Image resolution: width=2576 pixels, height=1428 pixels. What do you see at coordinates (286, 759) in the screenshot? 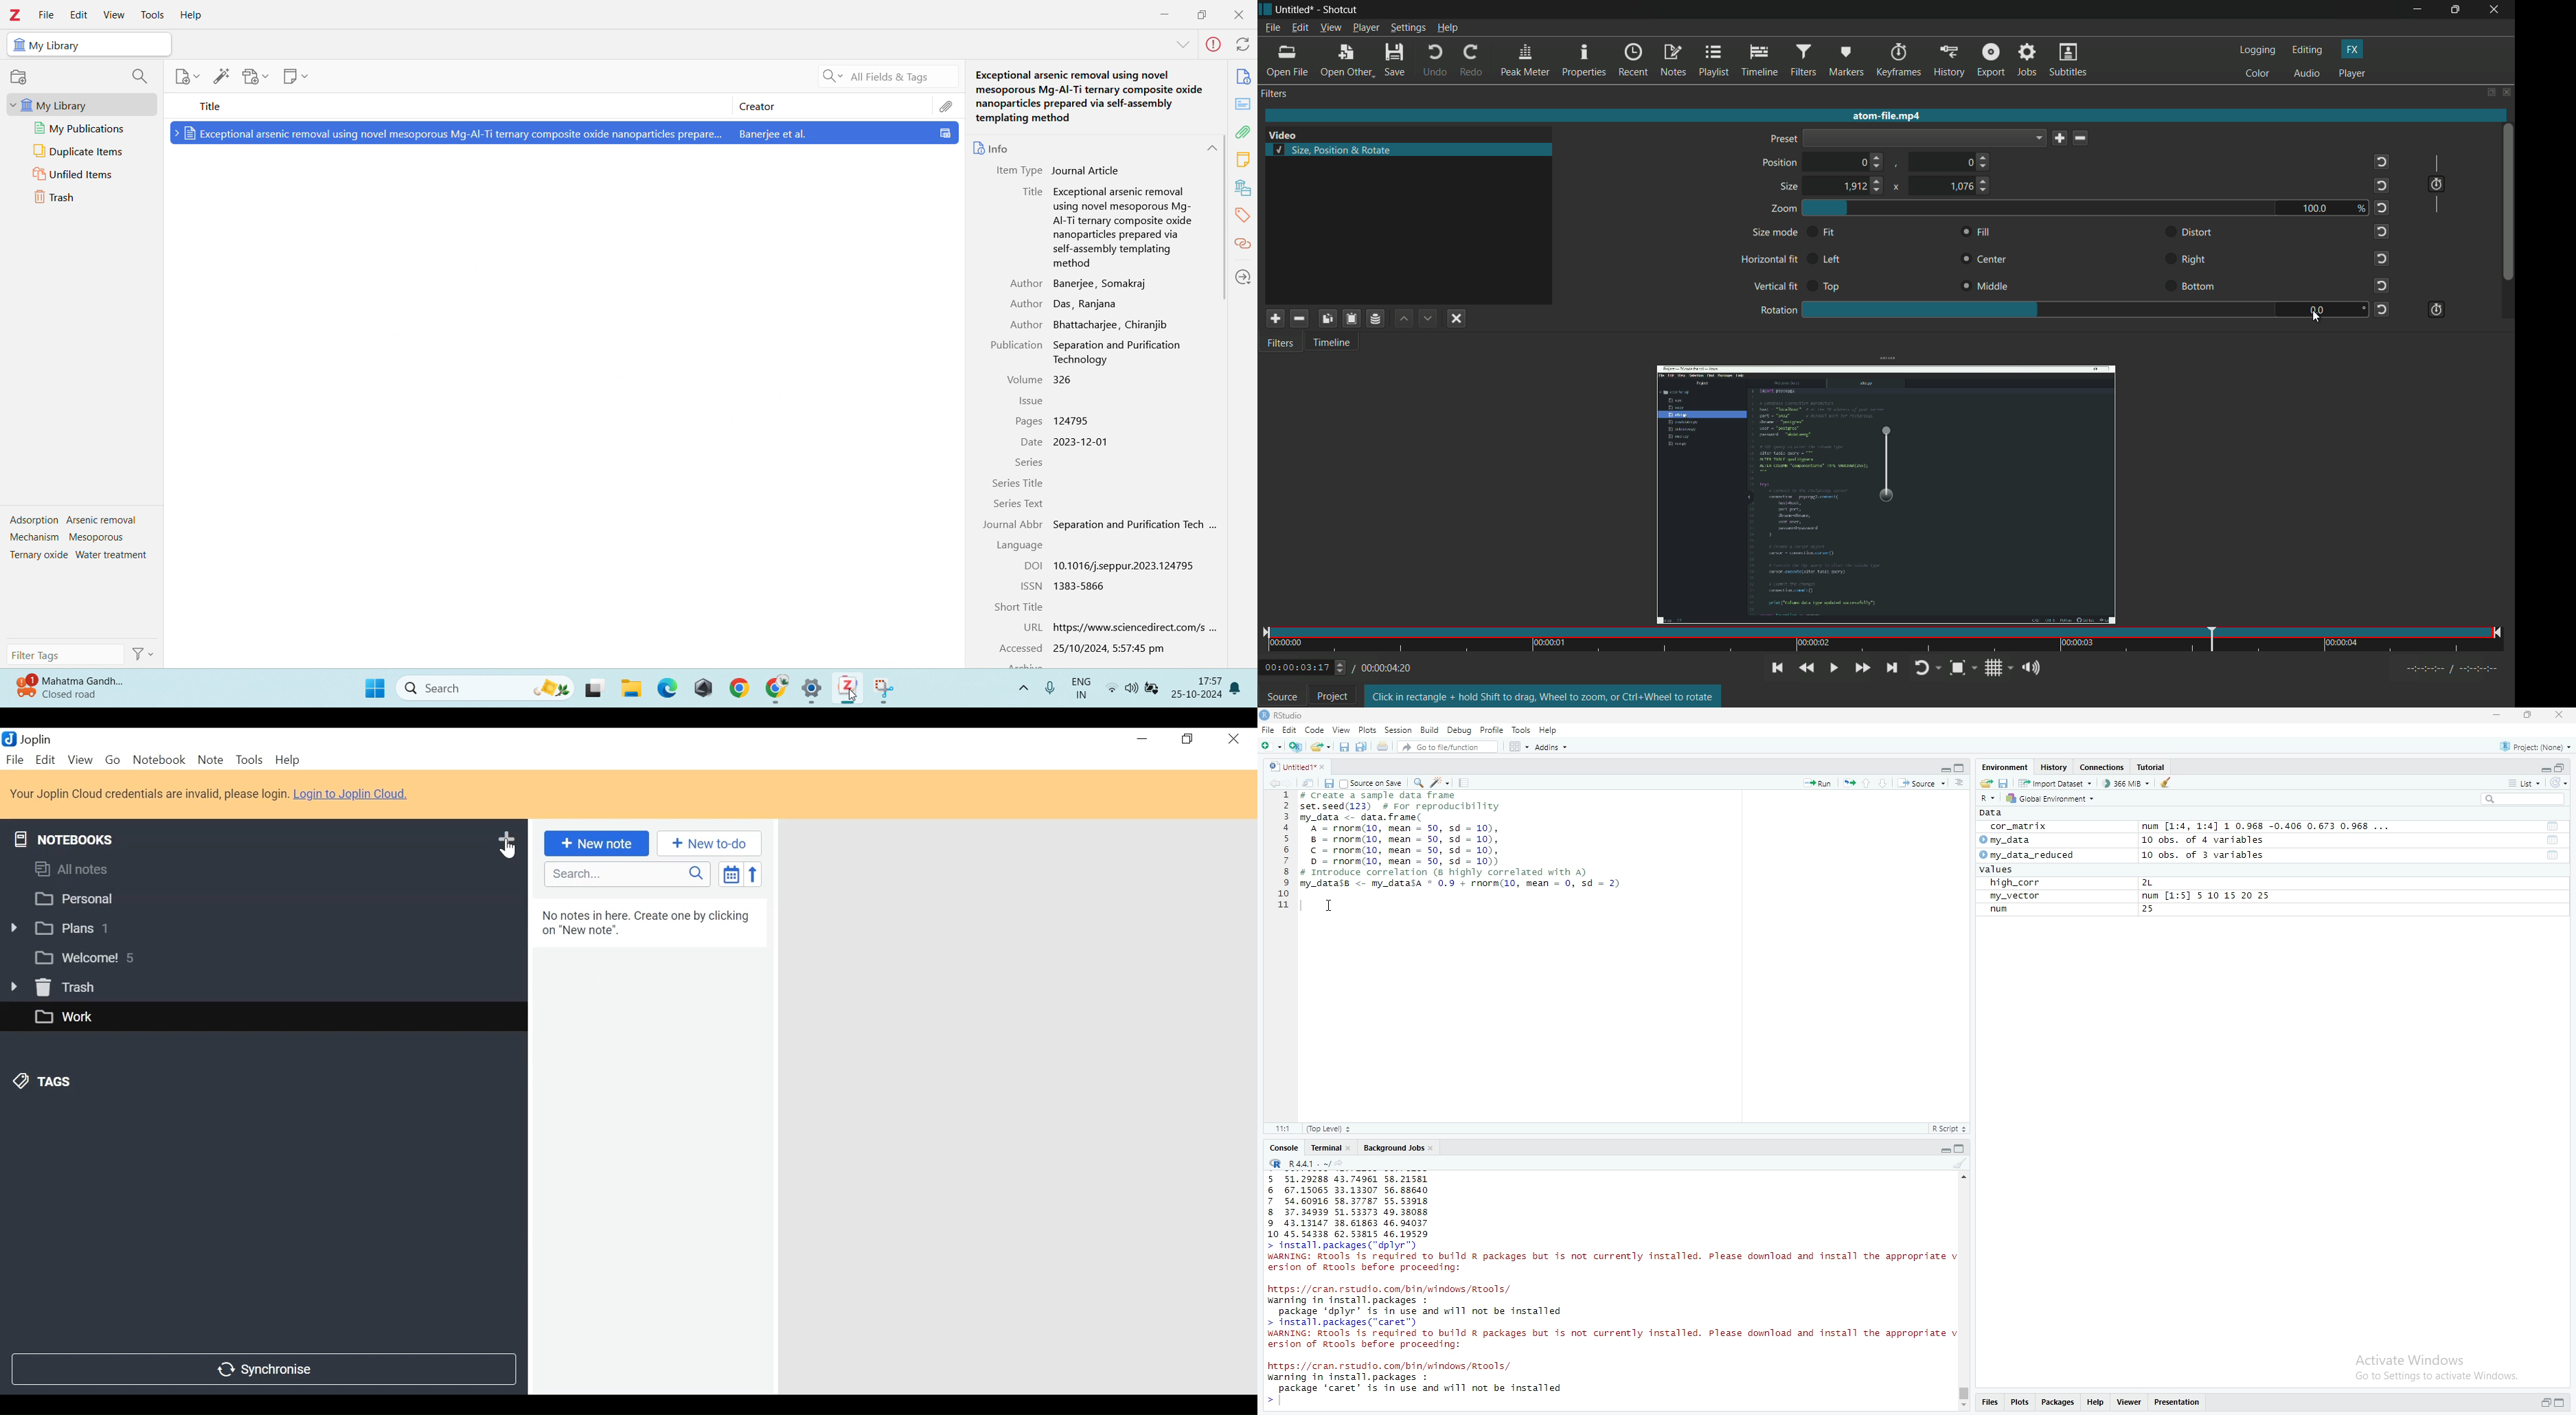
I see `Help` at bounding box center [286, 759].